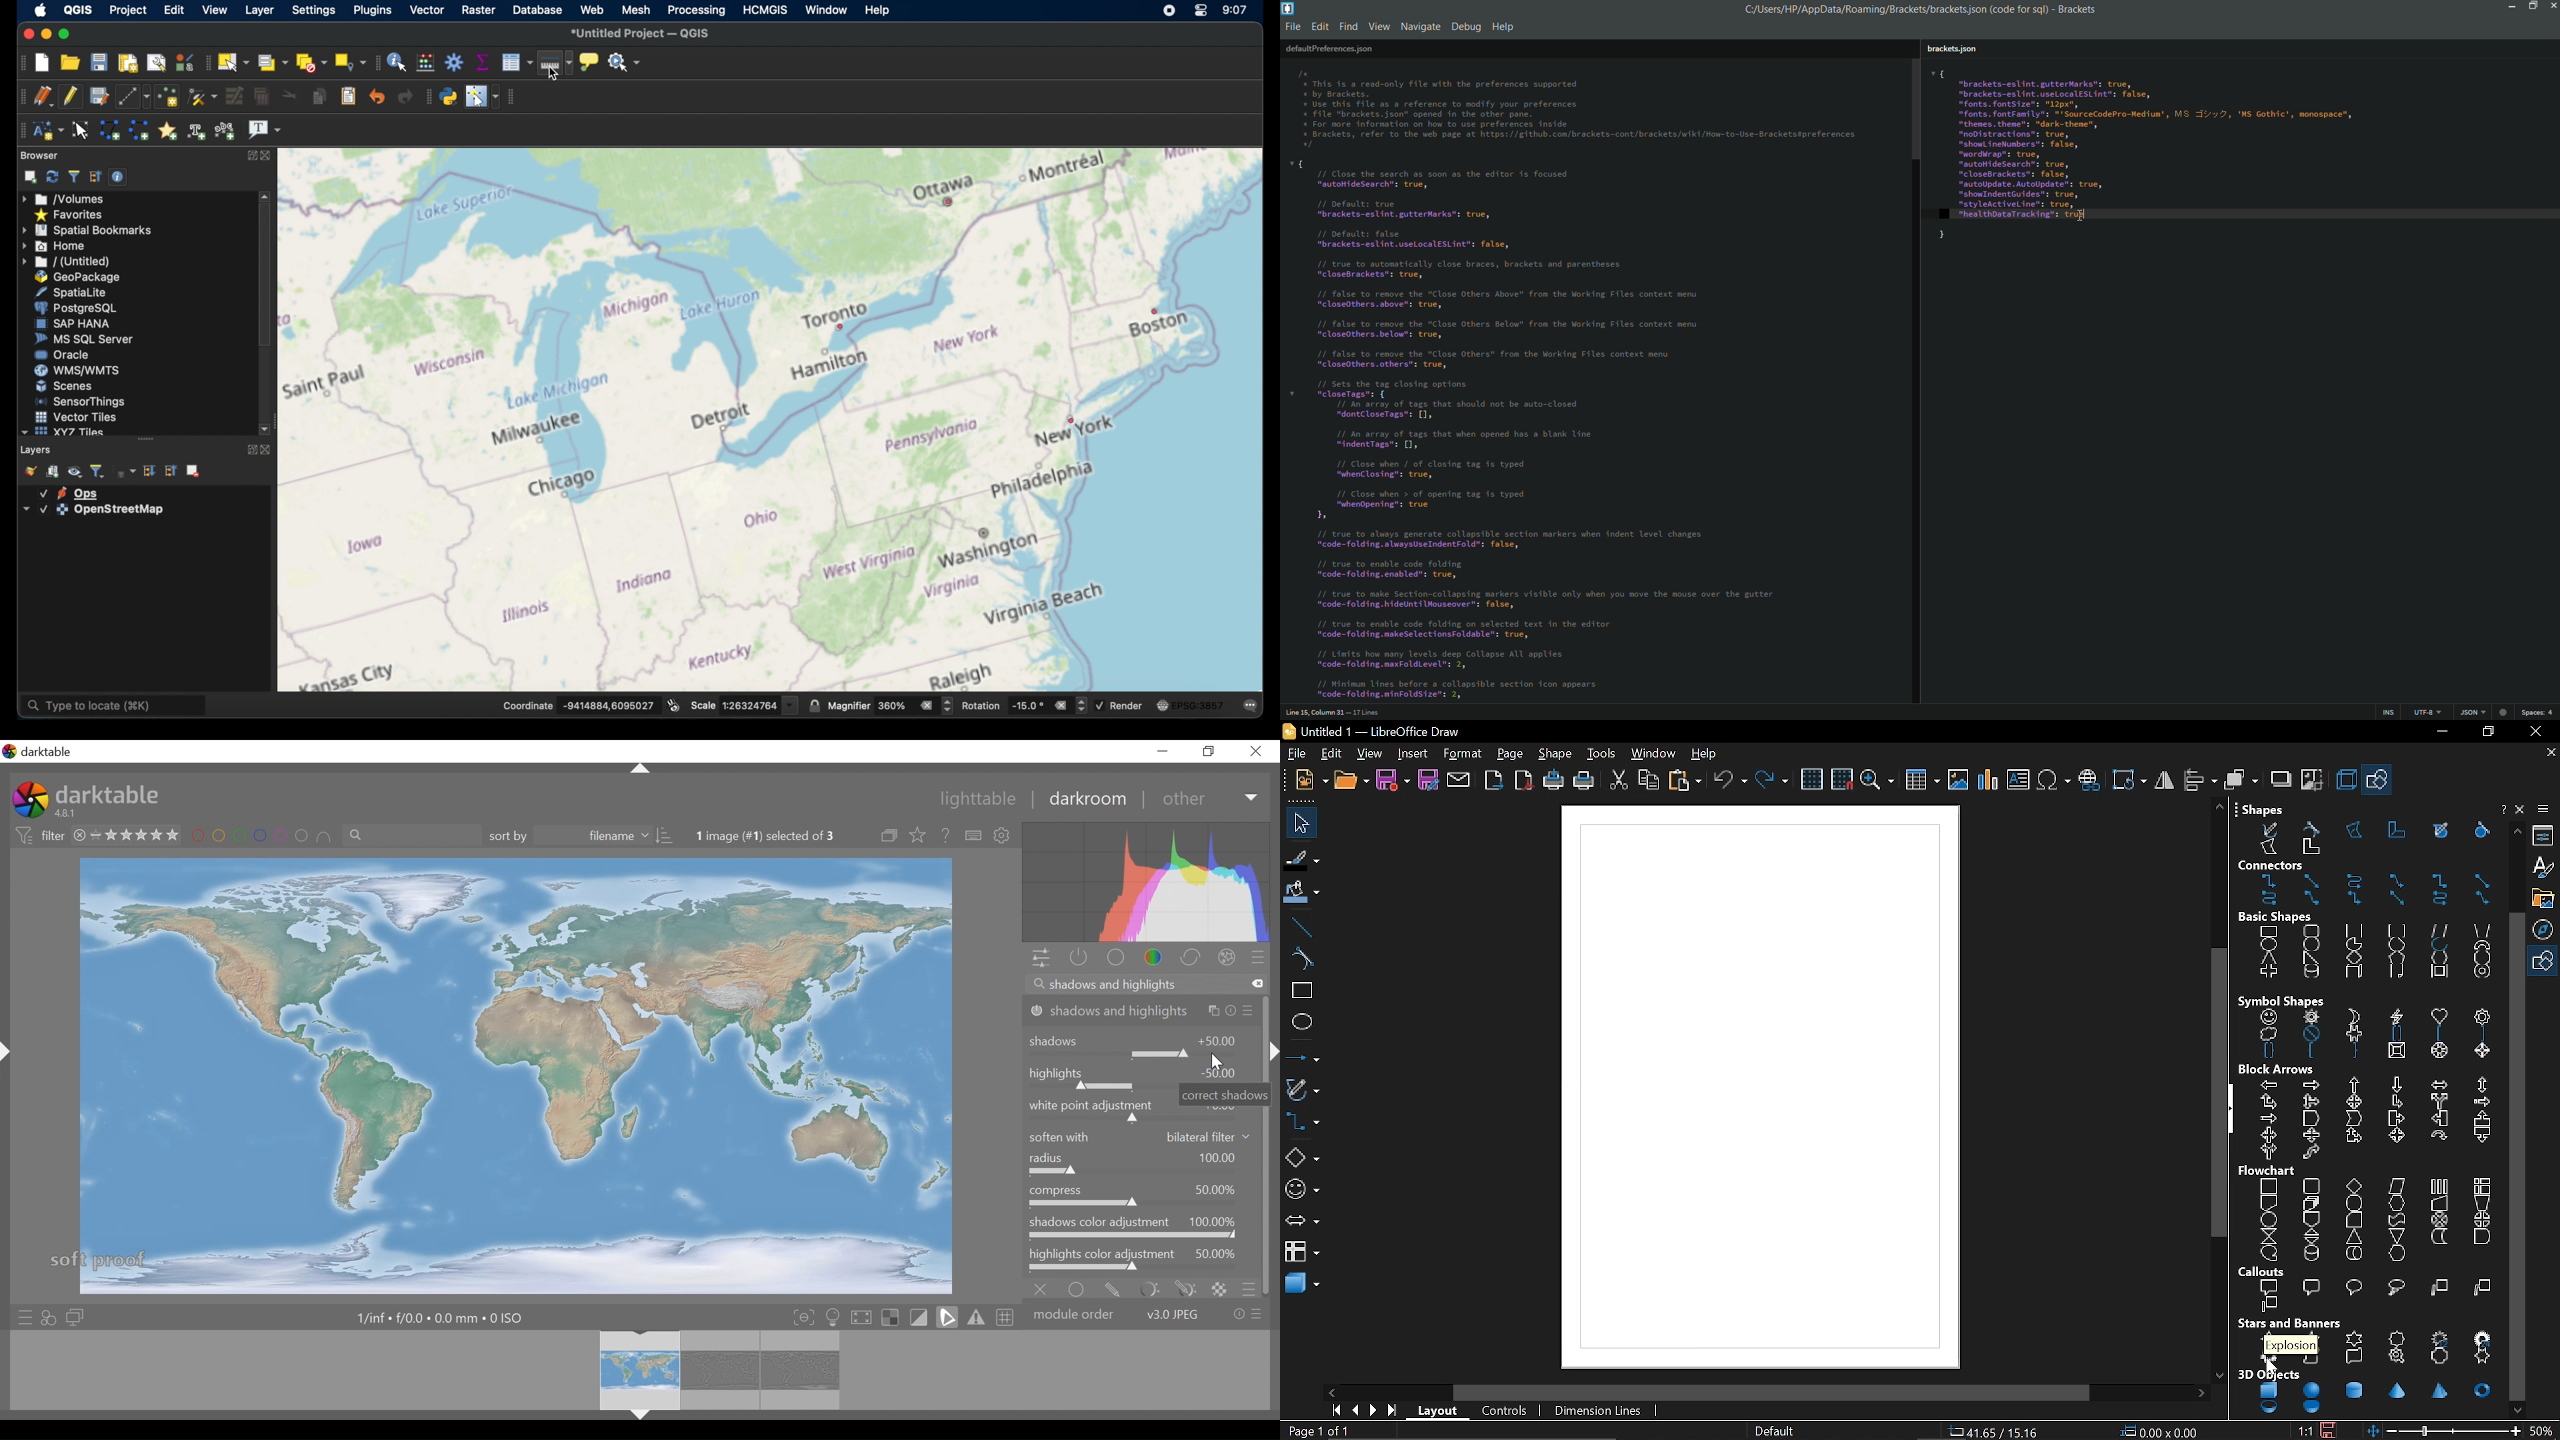  What do you see at coordinates (287, 95) in the screenshot?
I see `cut features` at bounding box center [287, 95].